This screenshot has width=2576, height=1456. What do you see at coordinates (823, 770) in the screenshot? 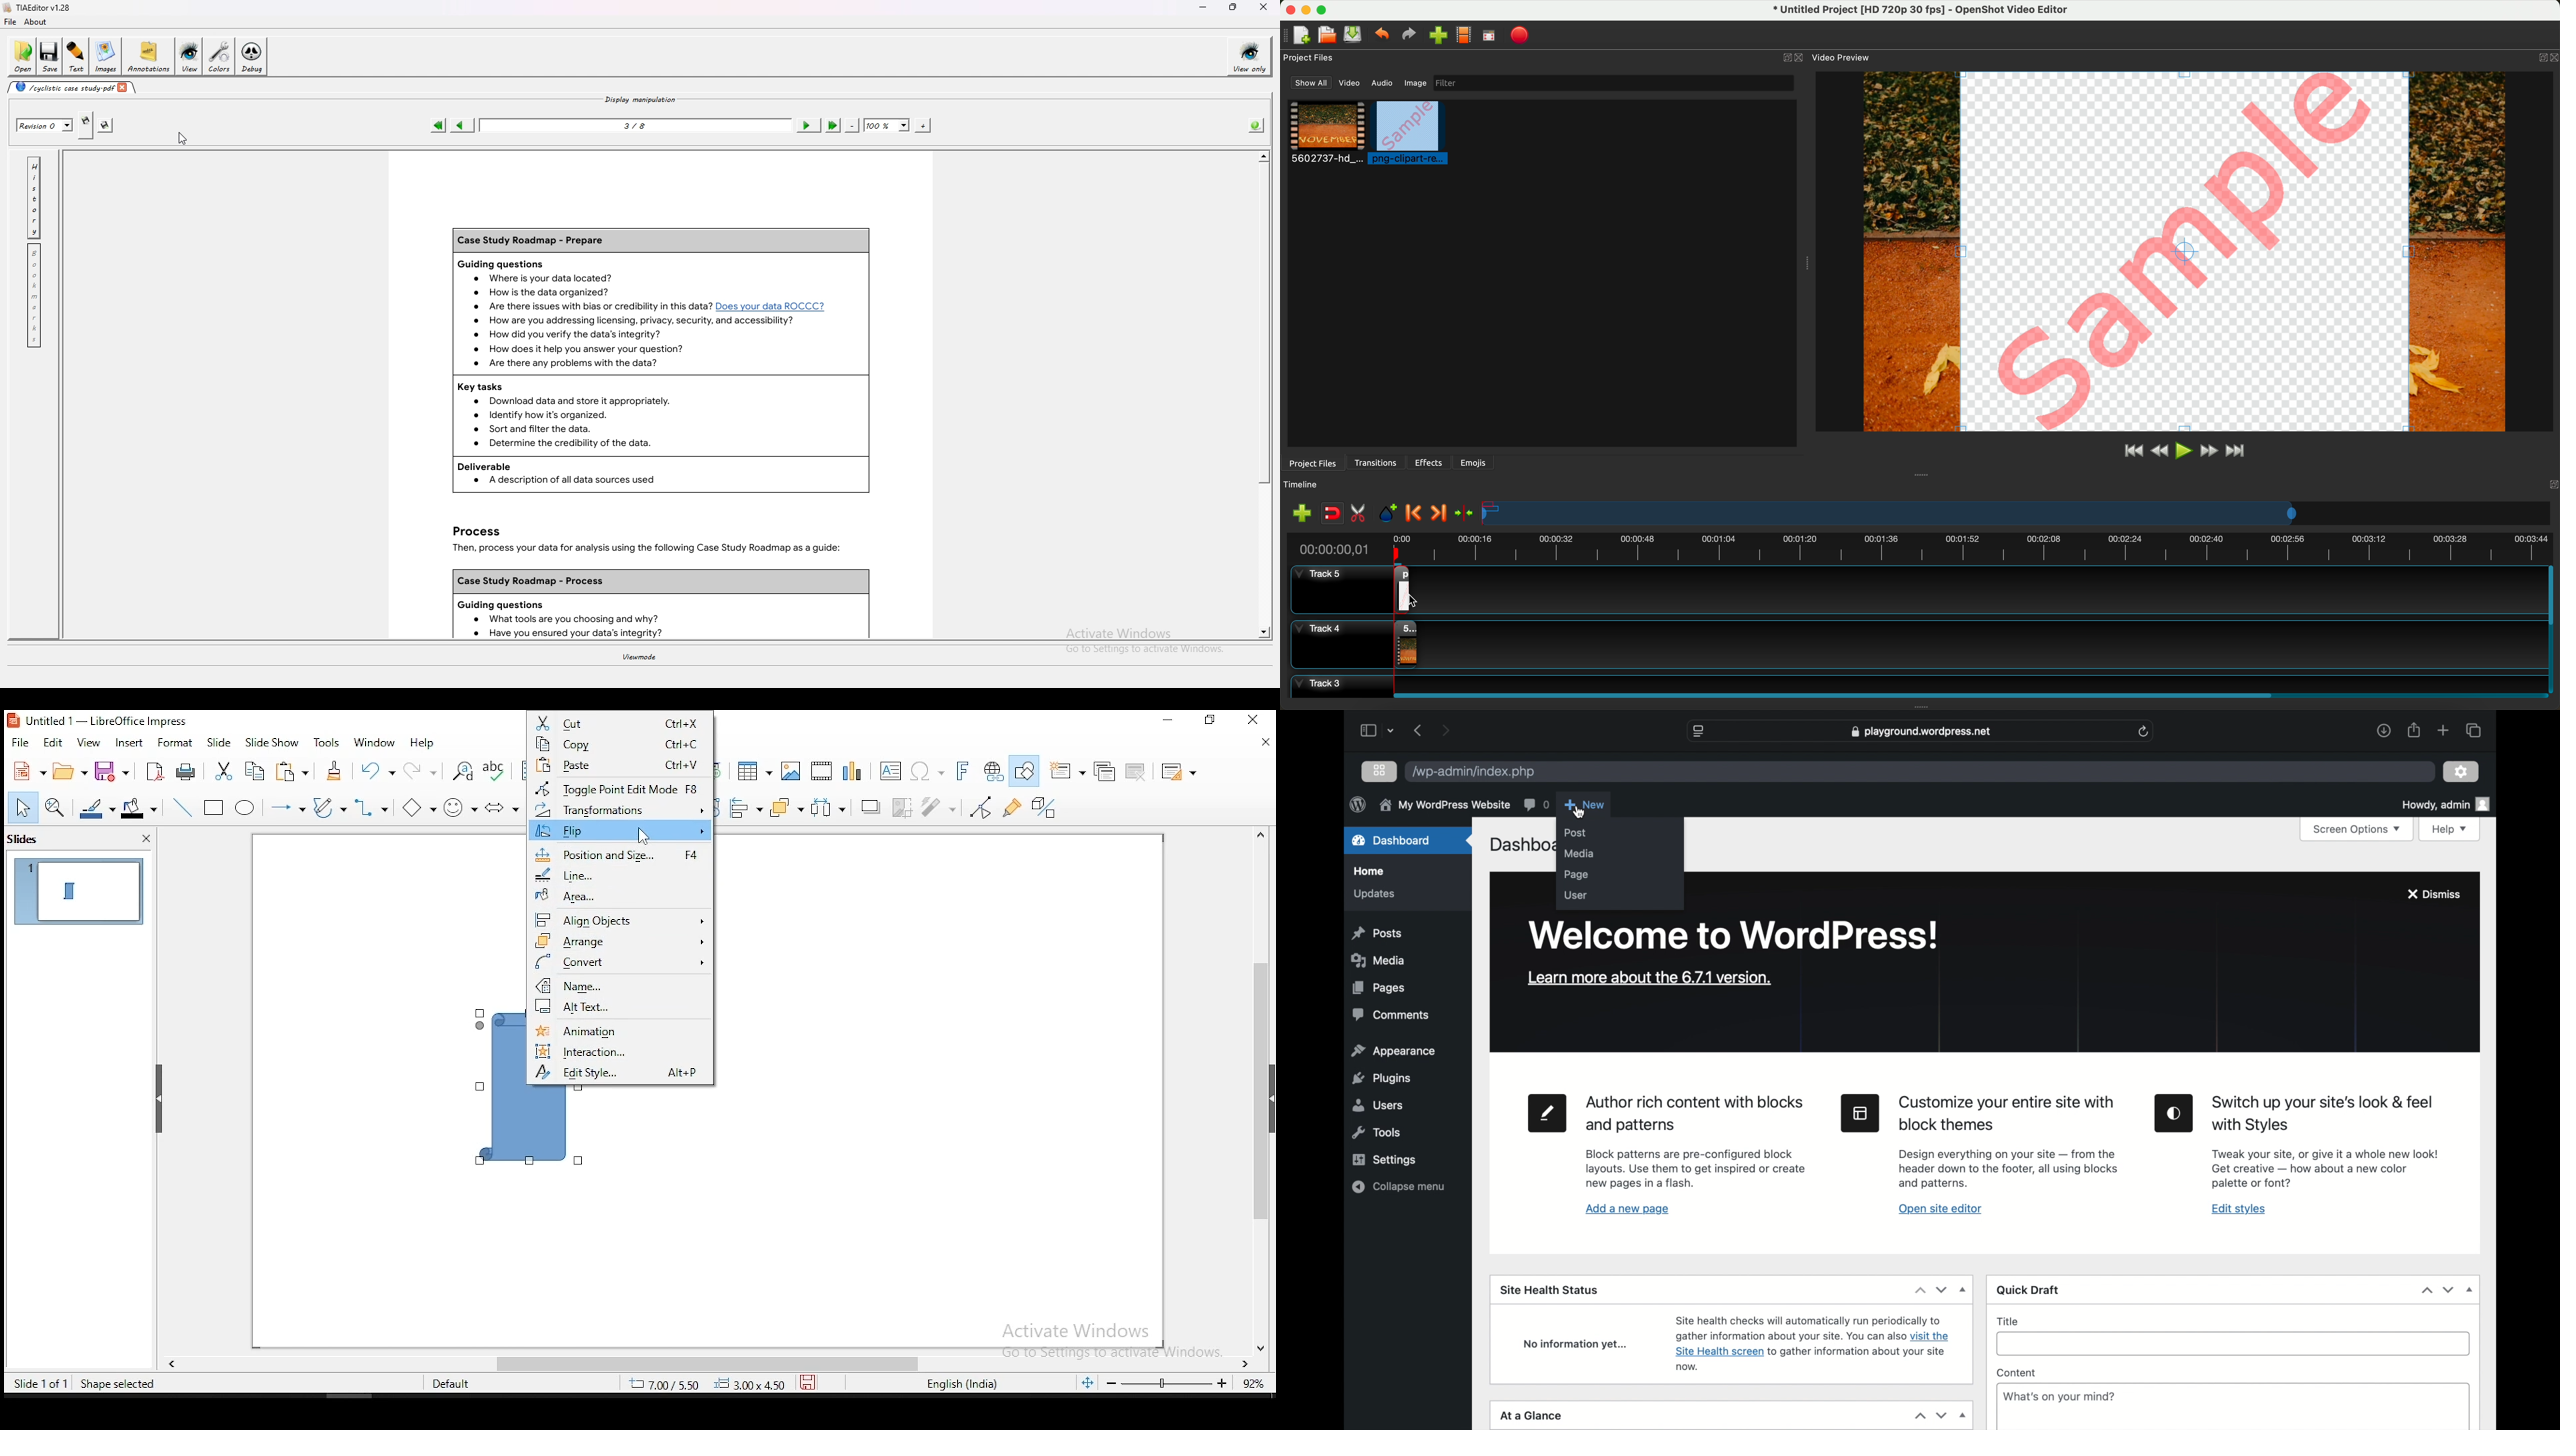
I see `insert audio or video` at bounding box center [823, 770].